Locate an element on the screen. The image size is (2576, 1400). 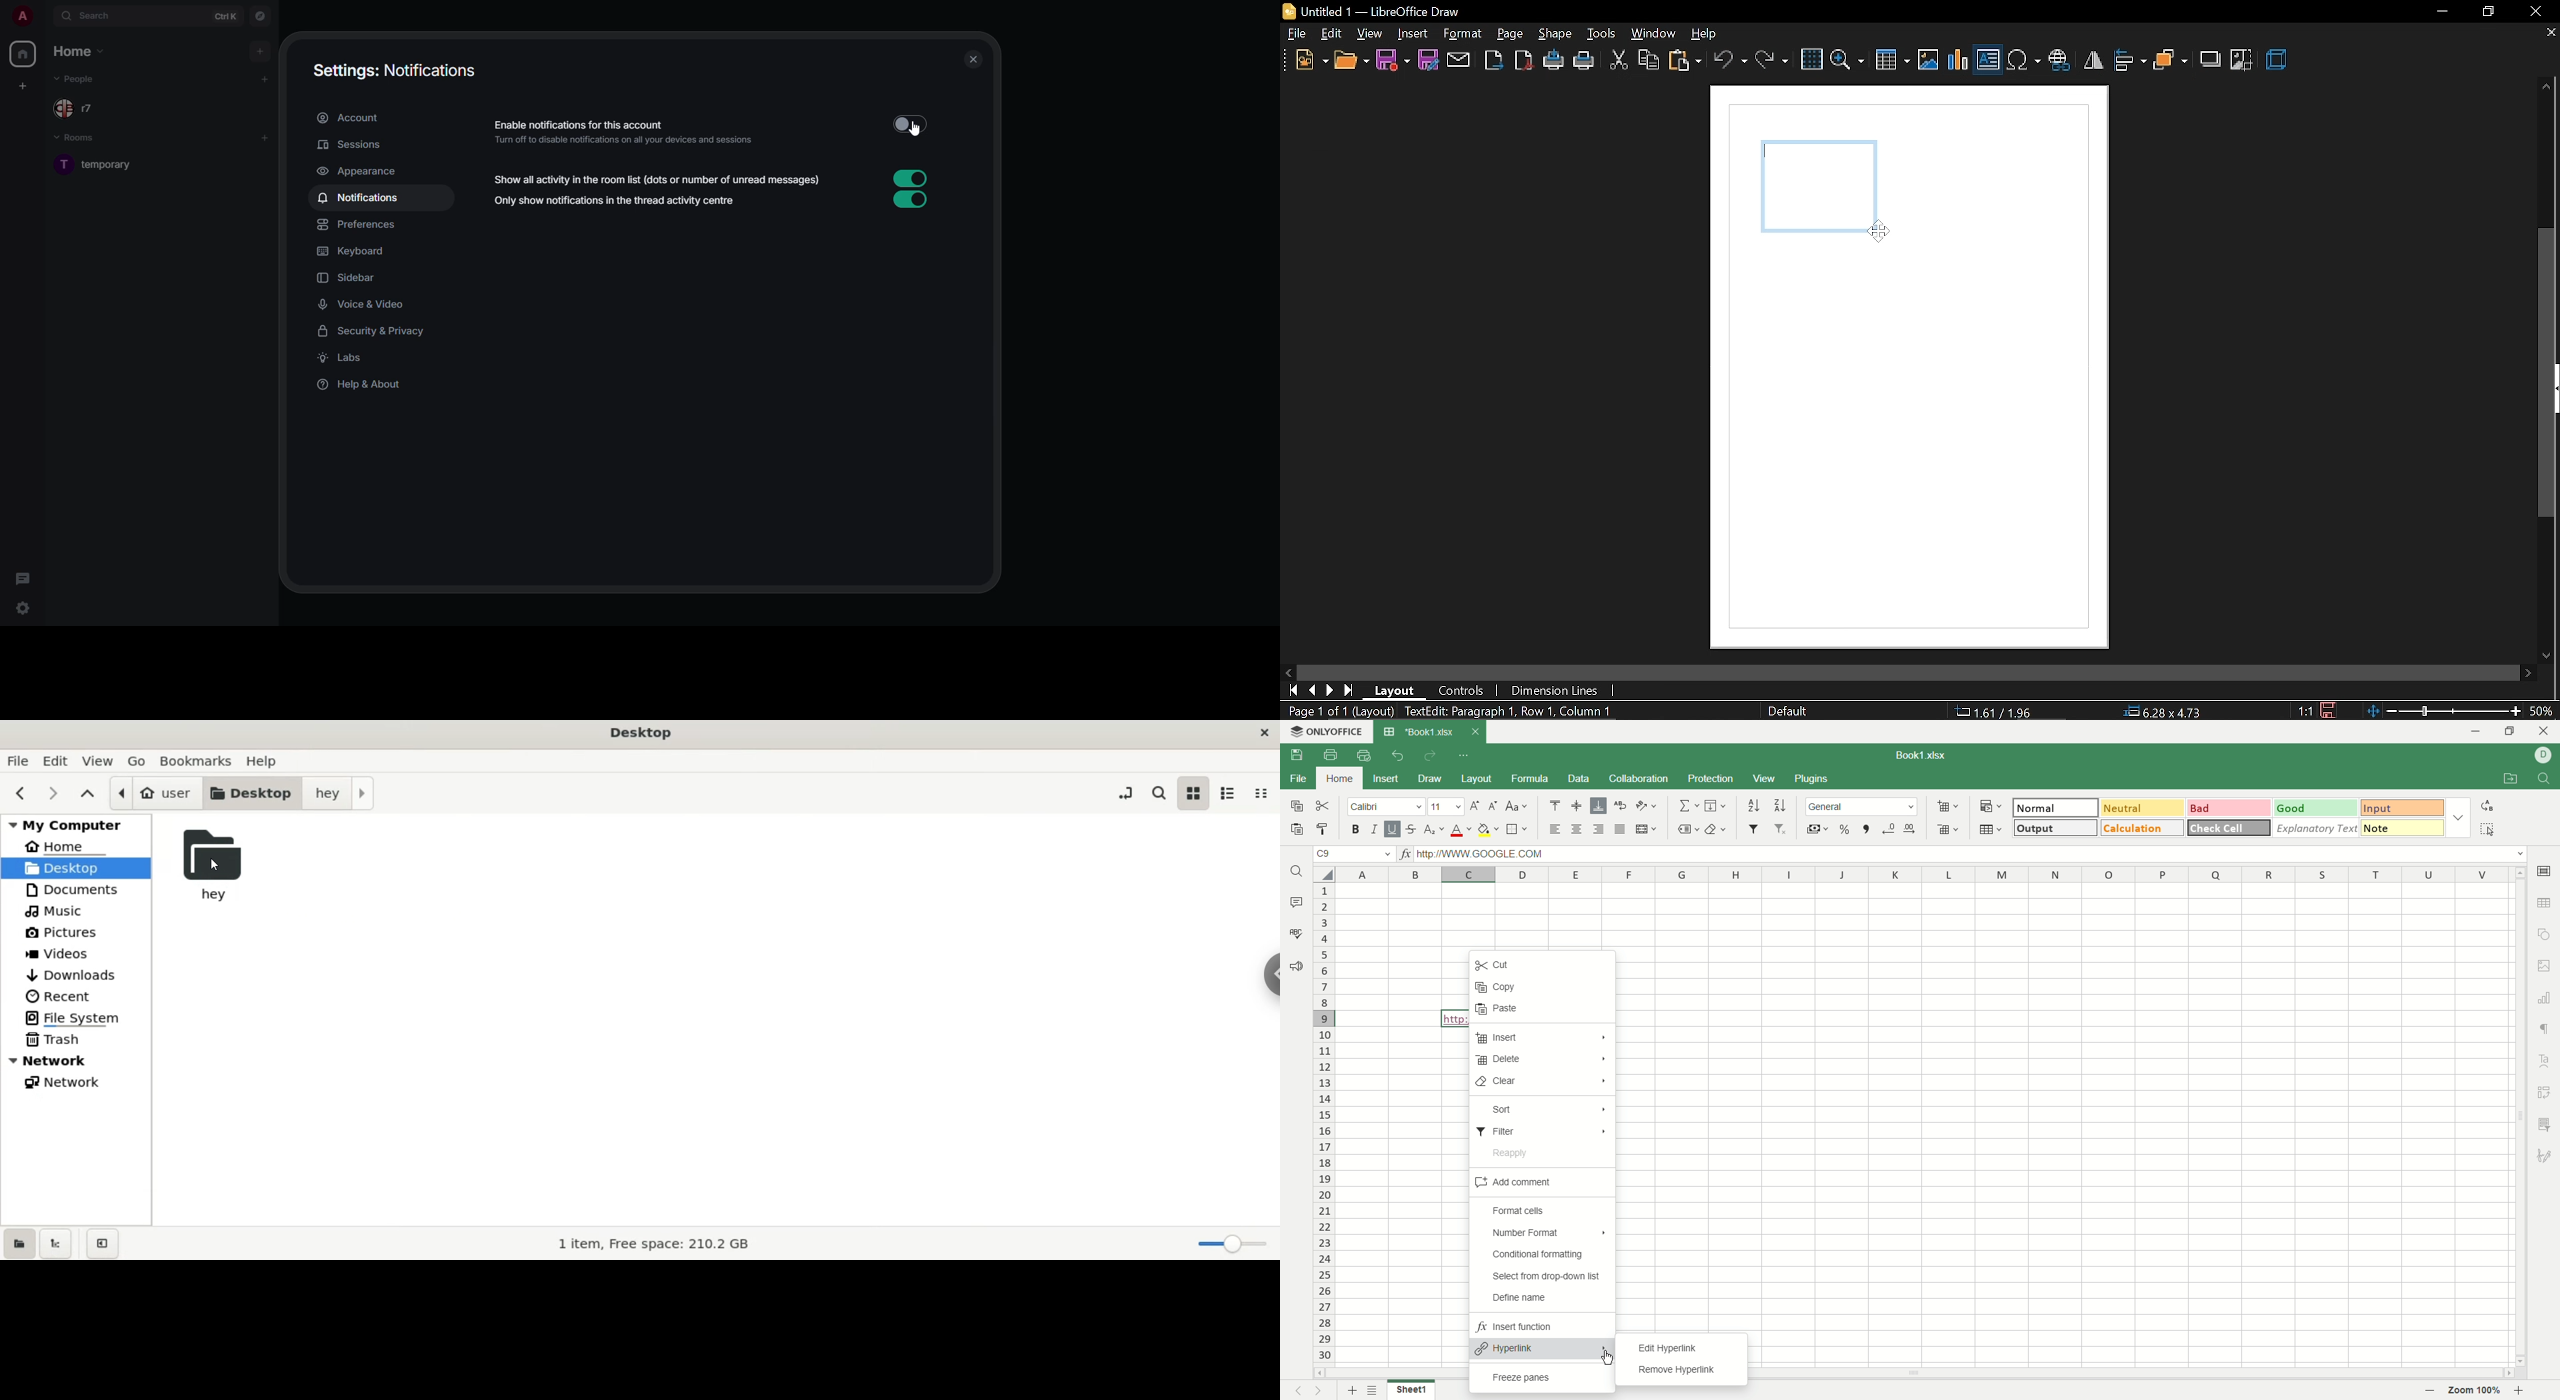
remove filter is located at coordinates (1779, 829).